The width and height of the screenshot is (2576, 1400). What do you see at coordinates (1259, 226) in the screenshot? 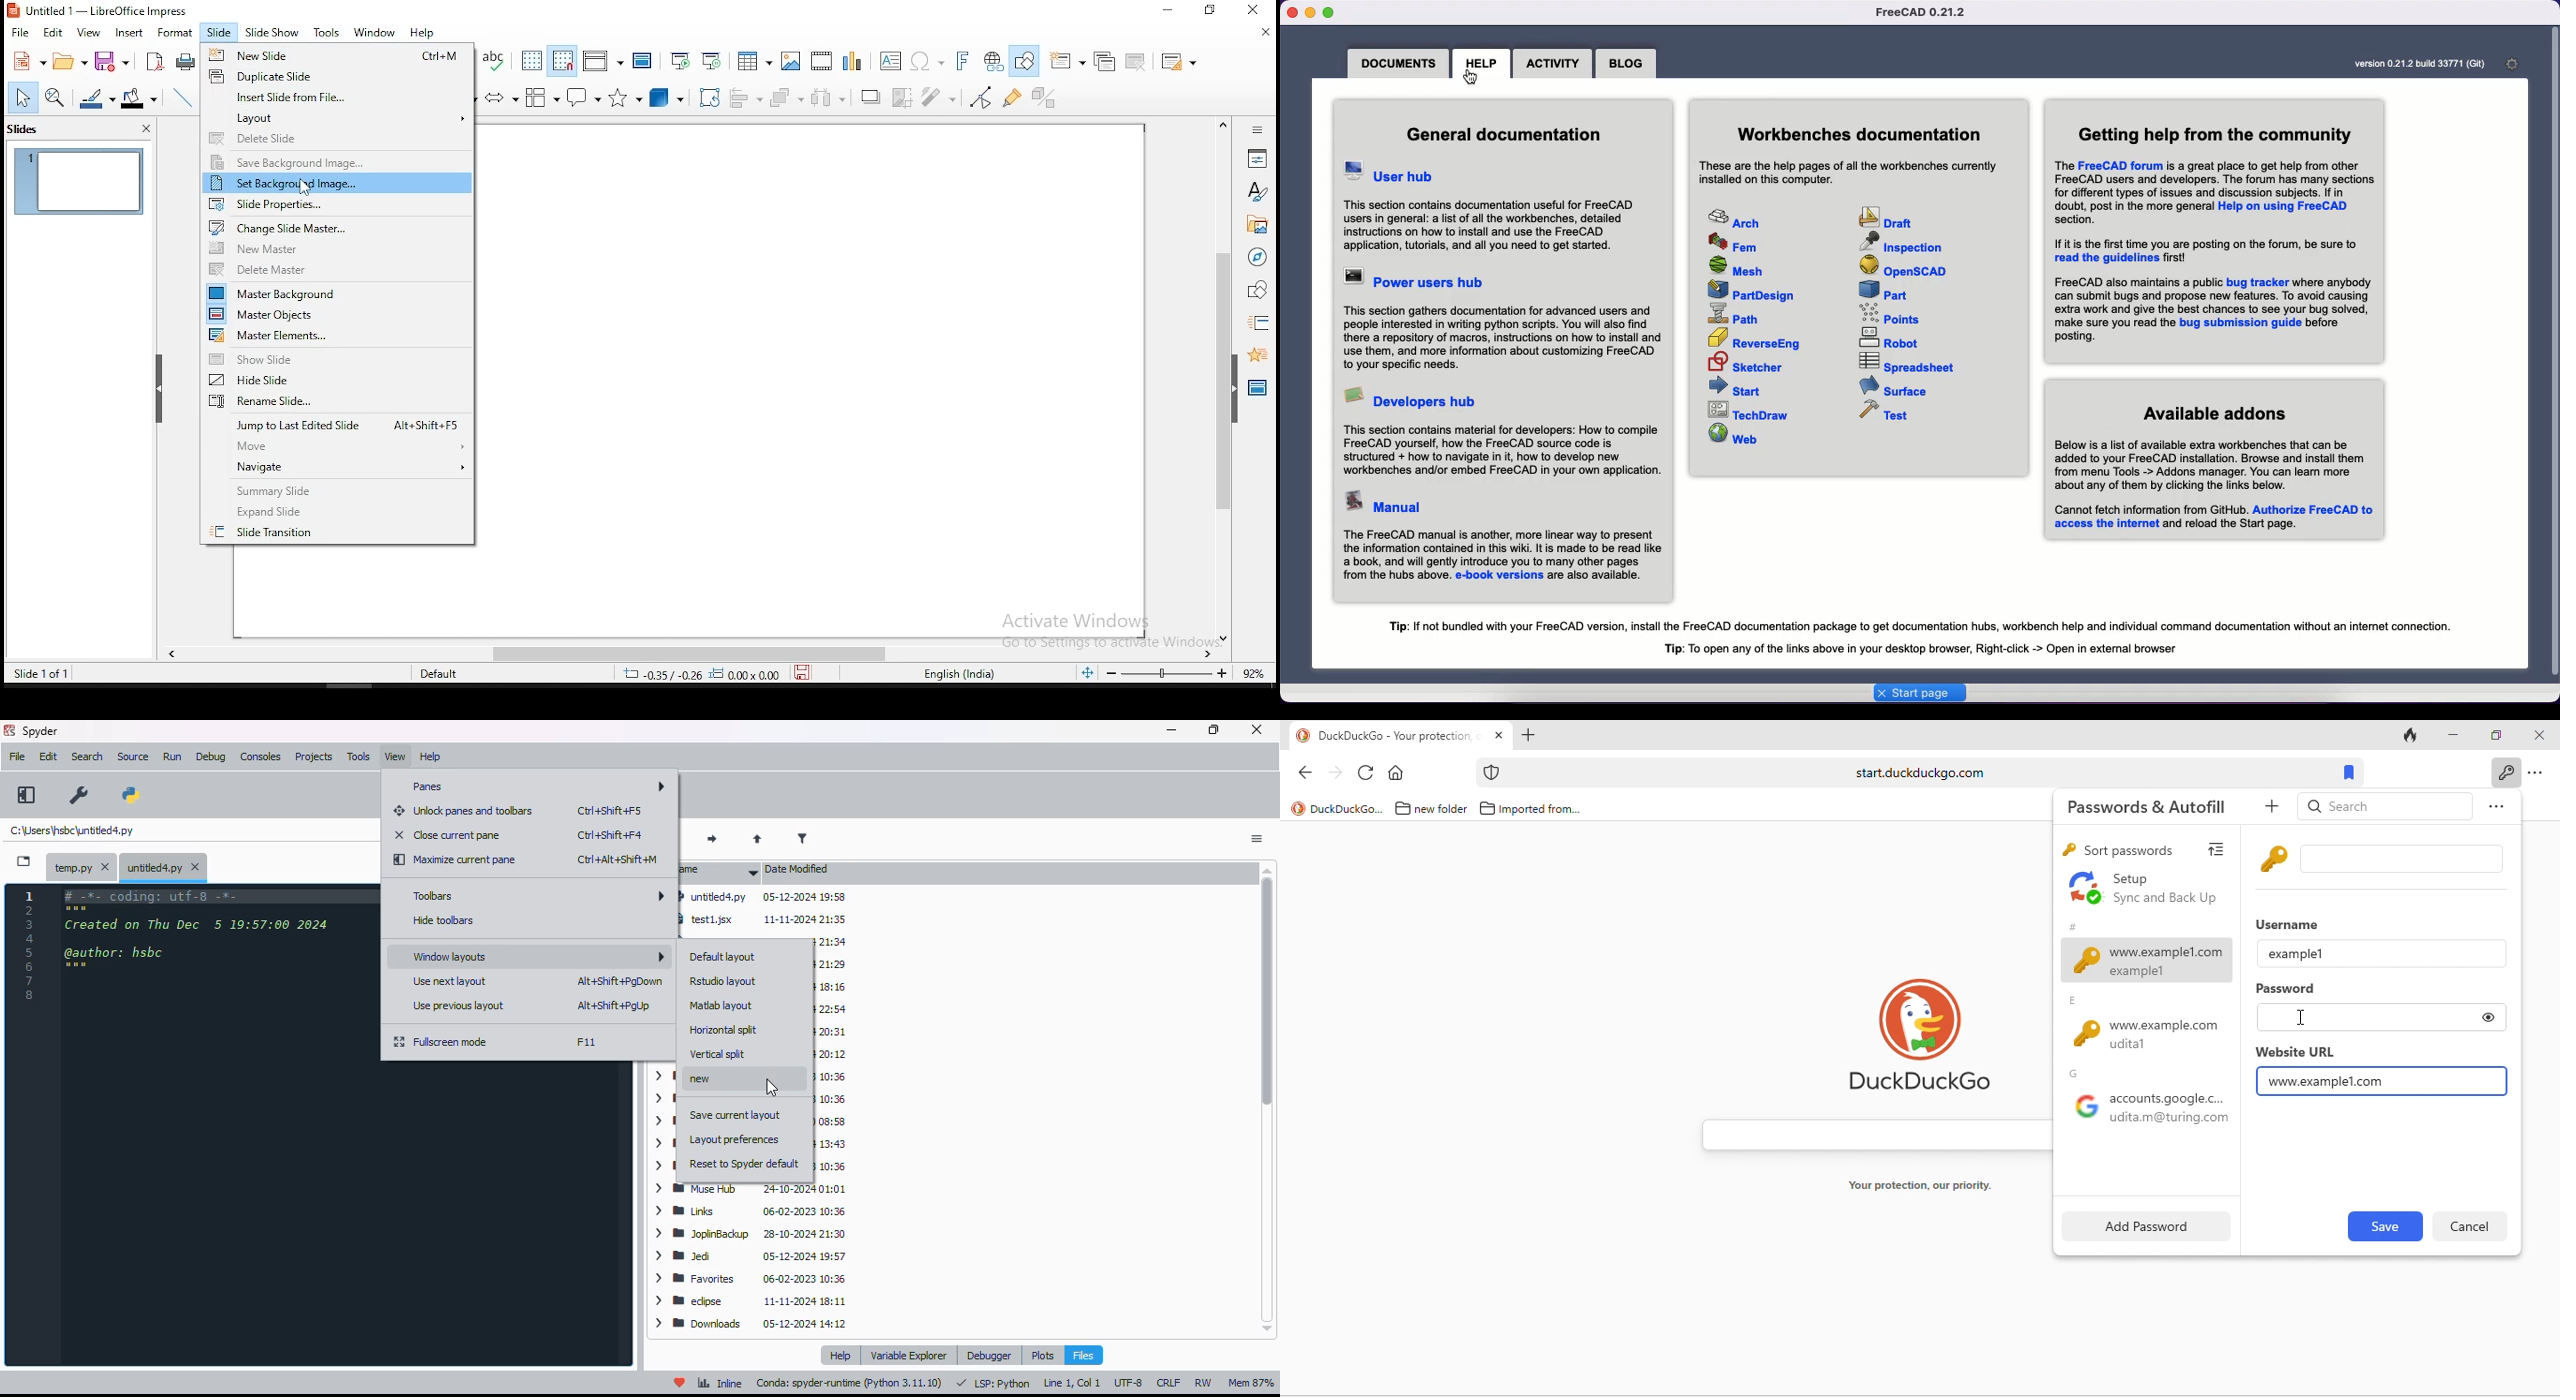
I see `gallery` at bounding box center [1259, 226].